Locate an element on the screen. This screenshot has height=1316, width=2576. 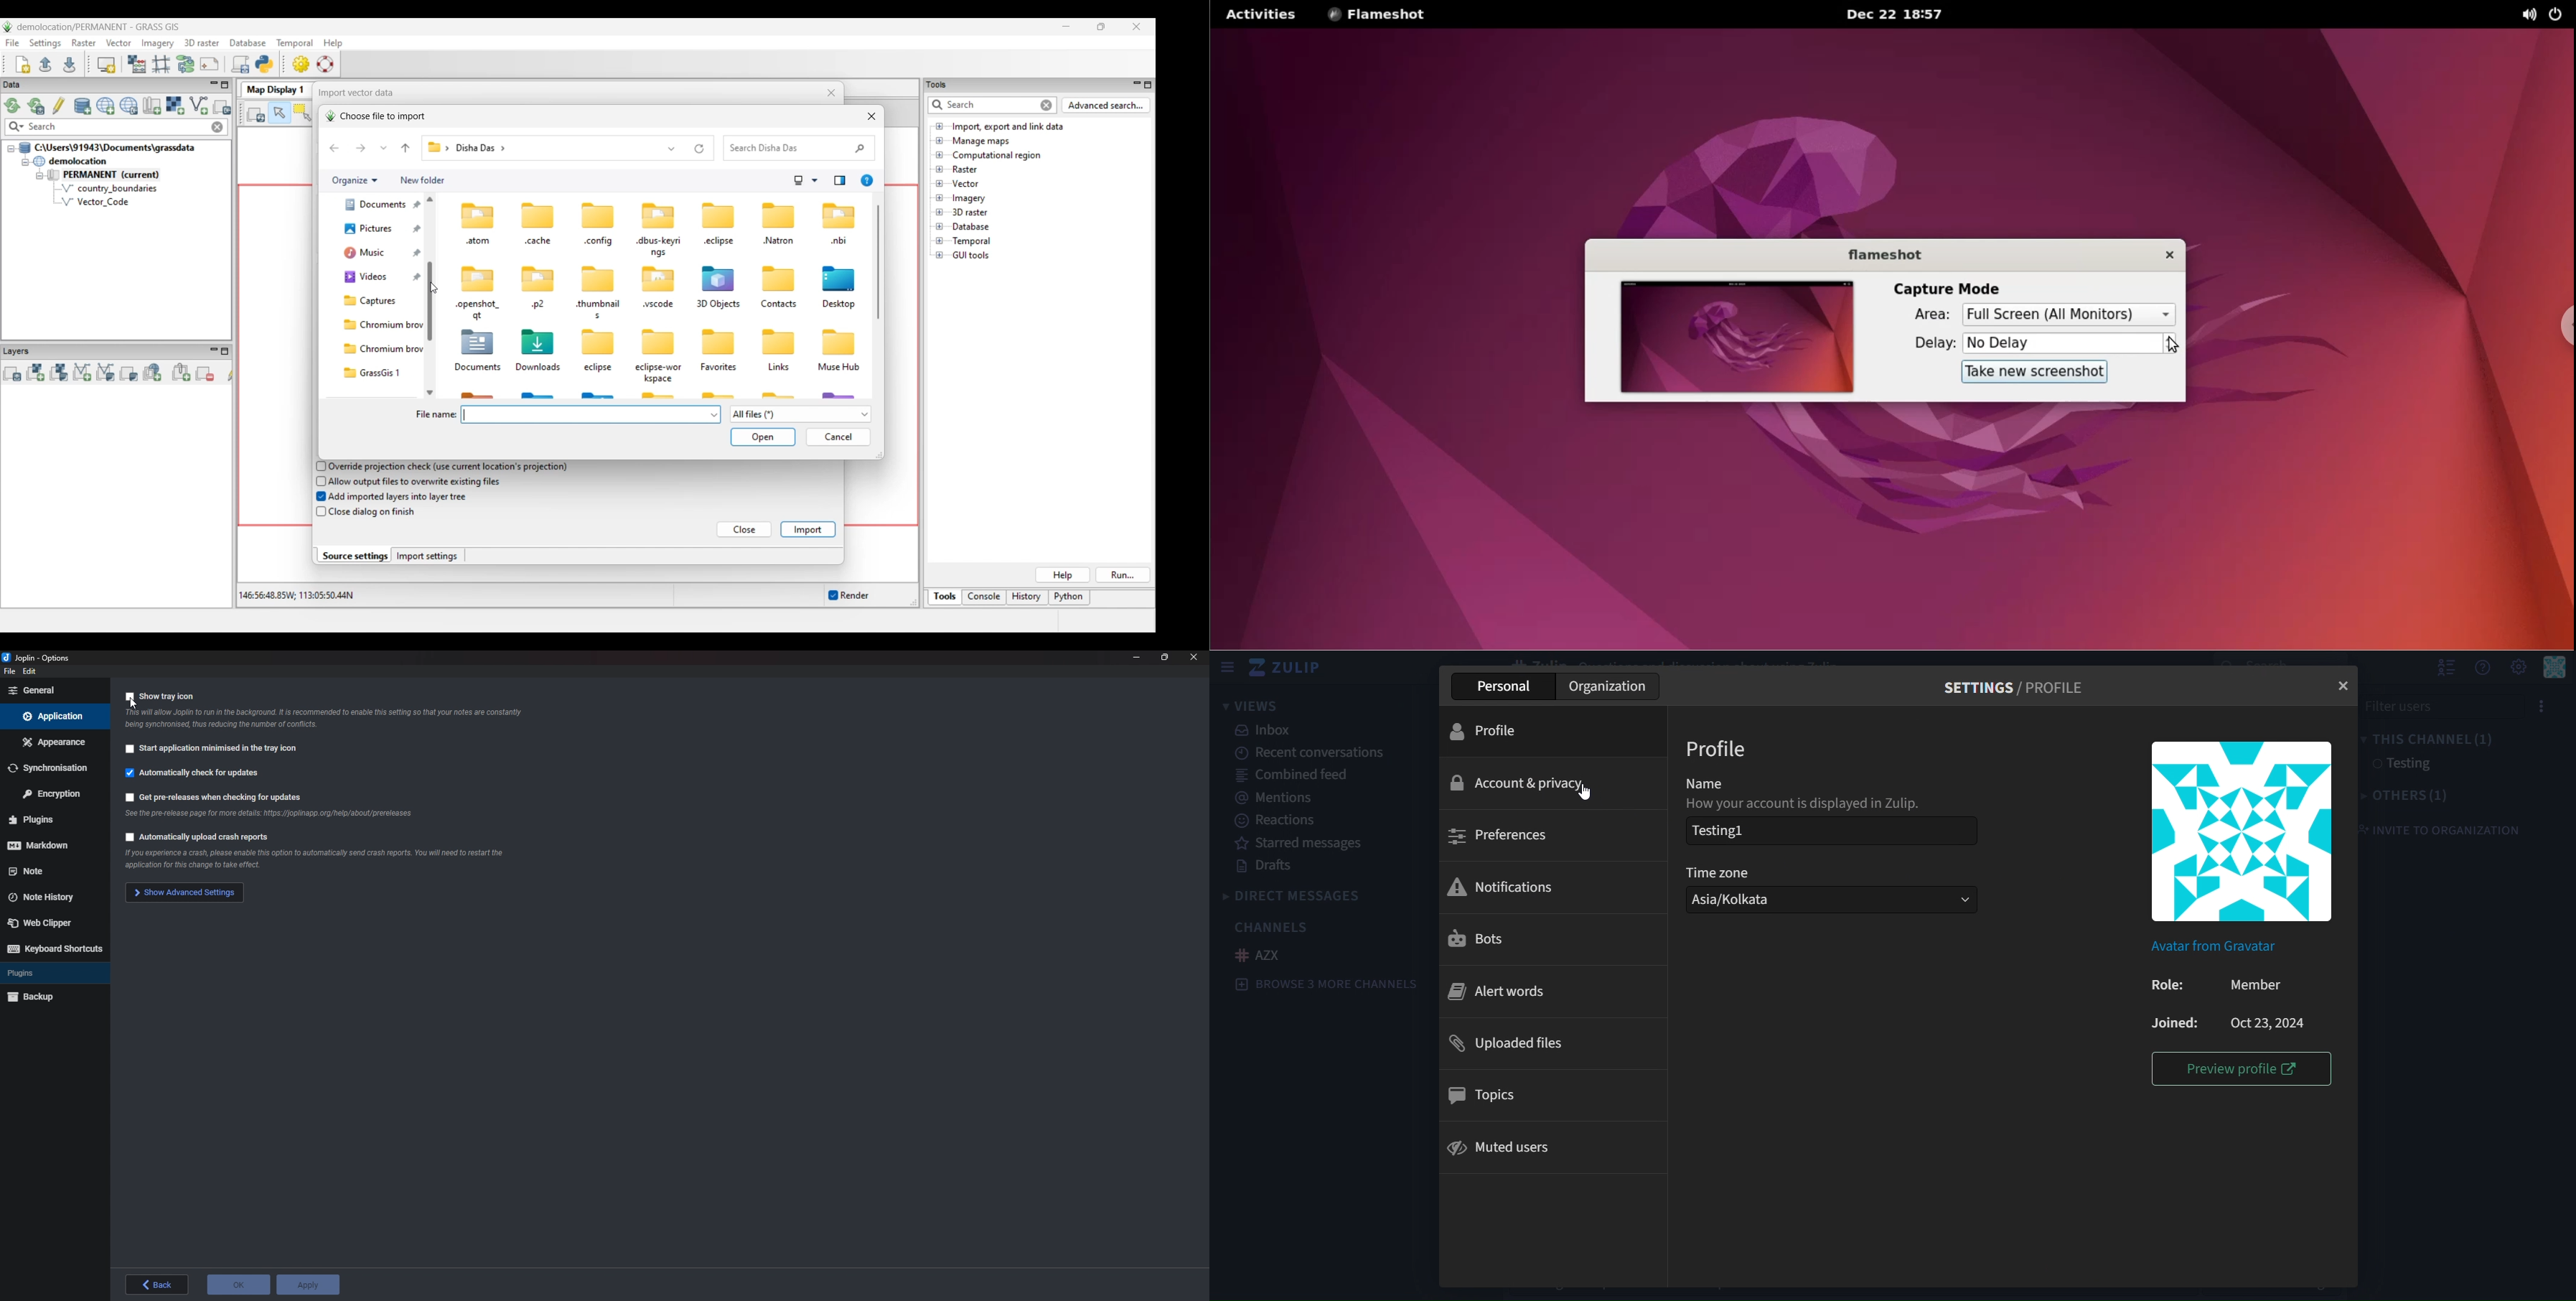
Synchronization is located at coordinates (54, 766).